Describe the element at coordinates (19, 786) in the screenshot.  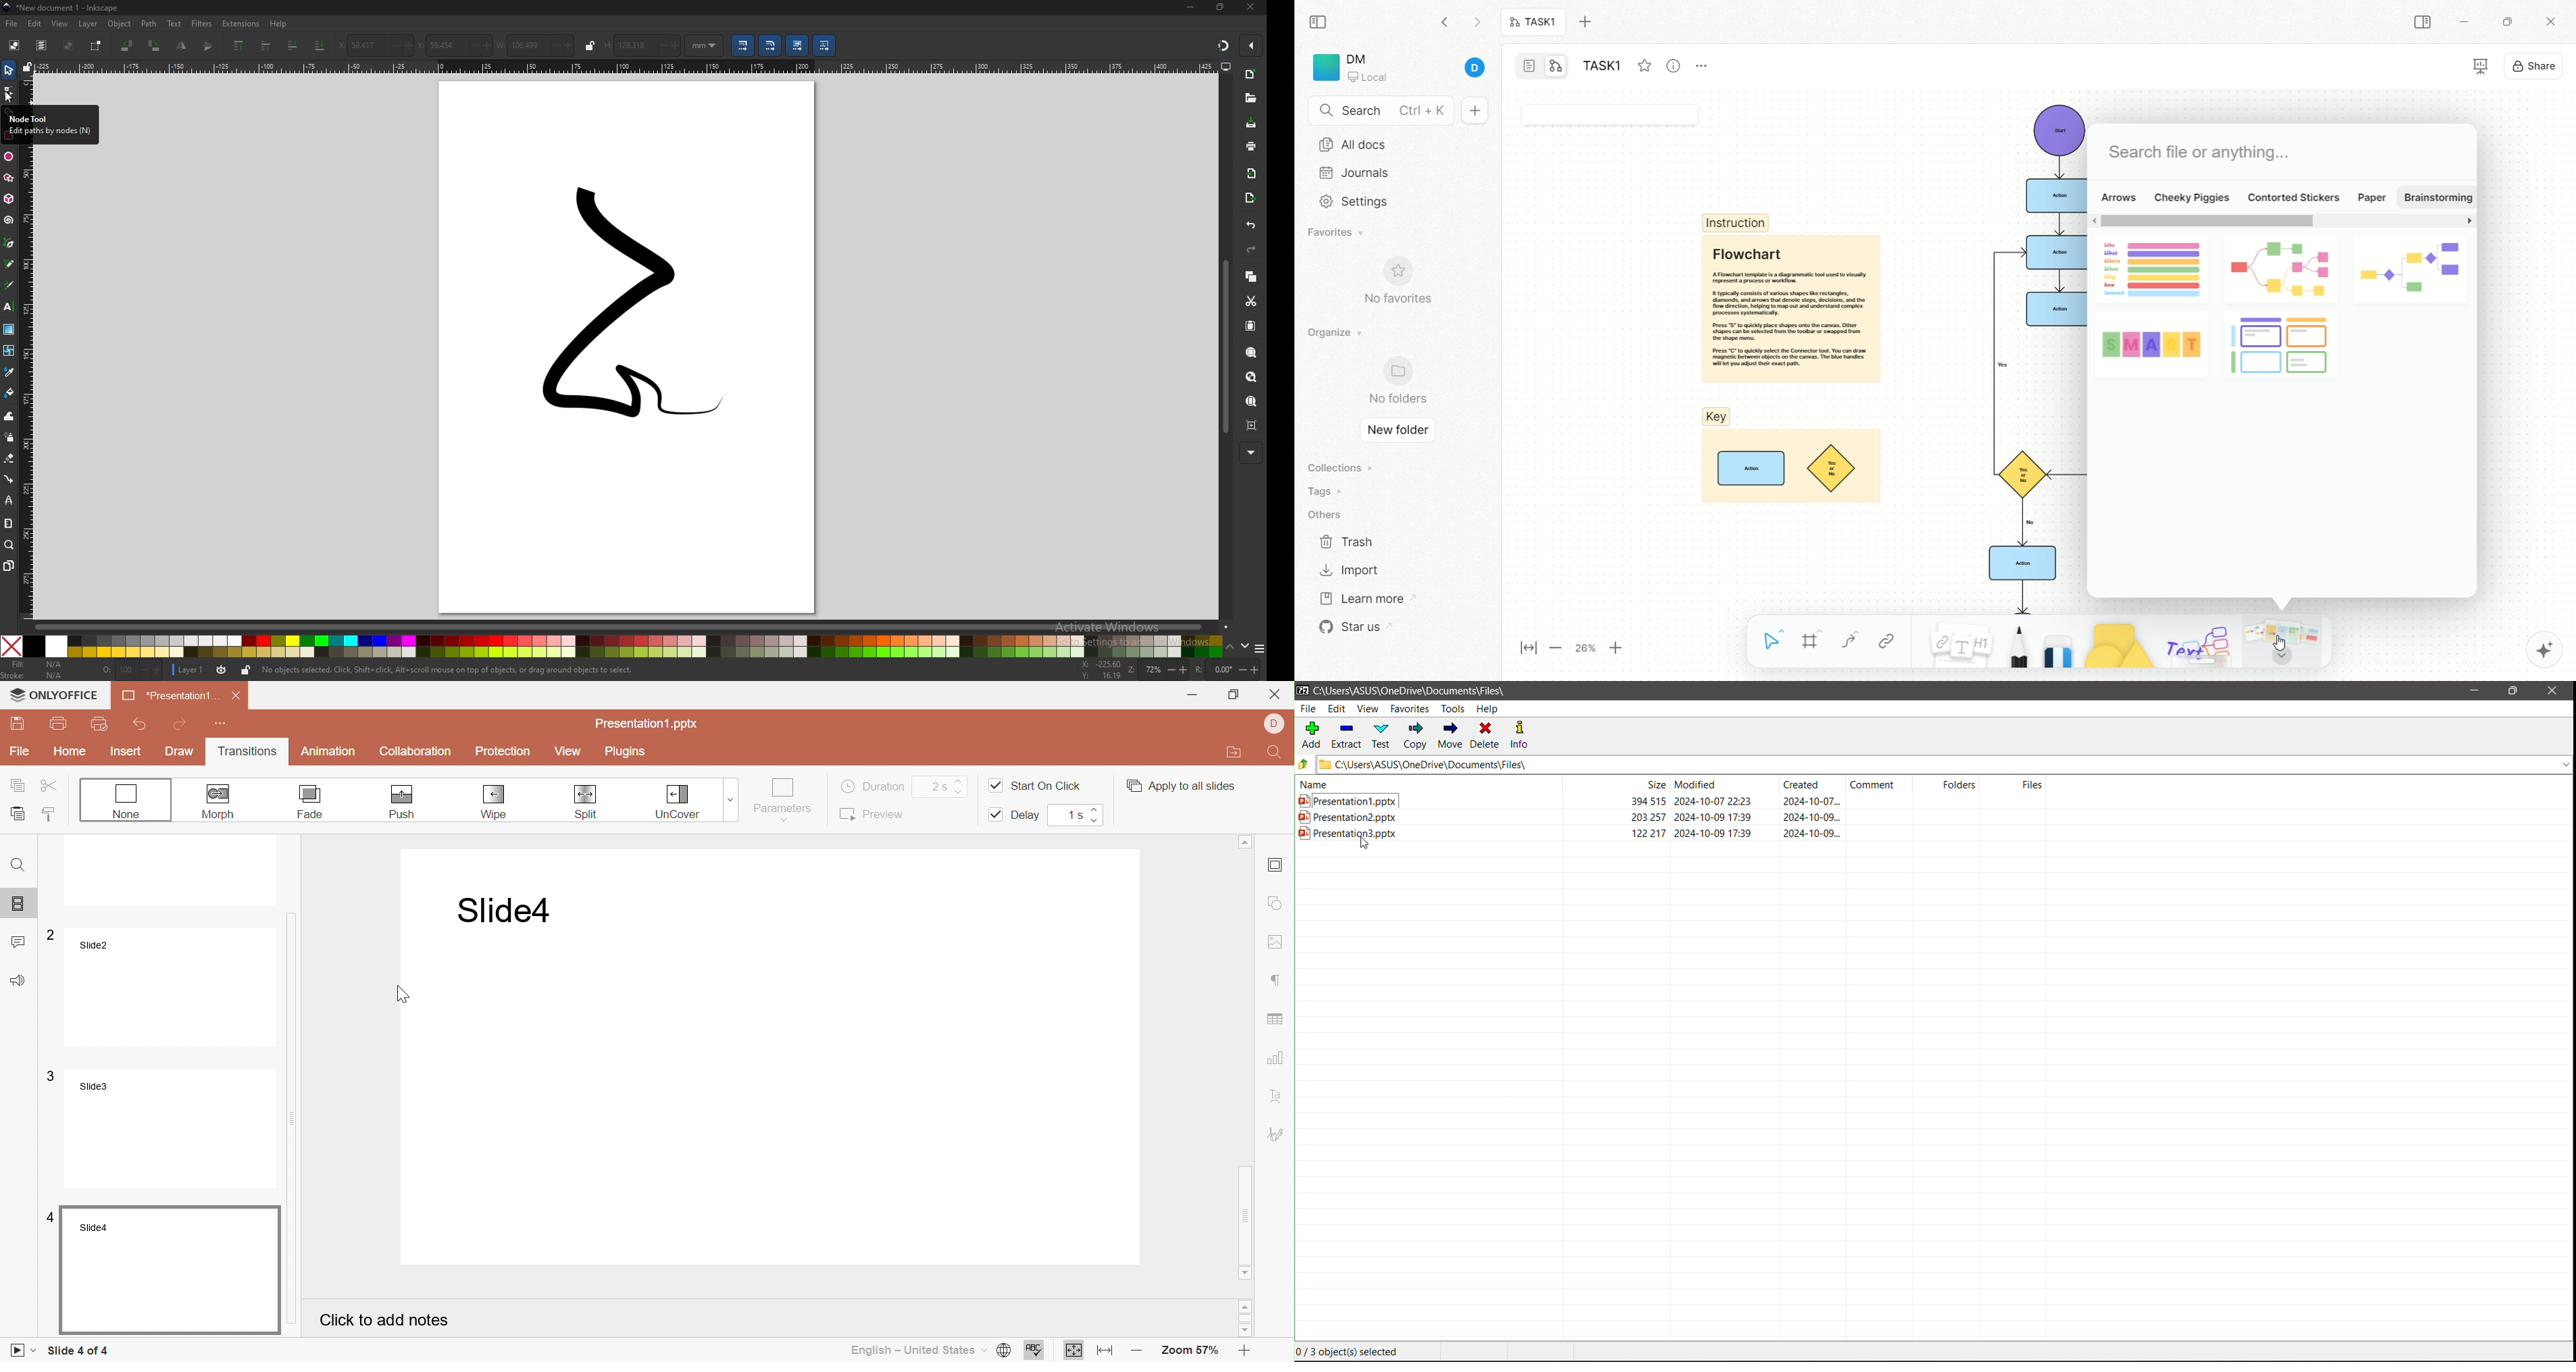
I see `Copy` at that location.